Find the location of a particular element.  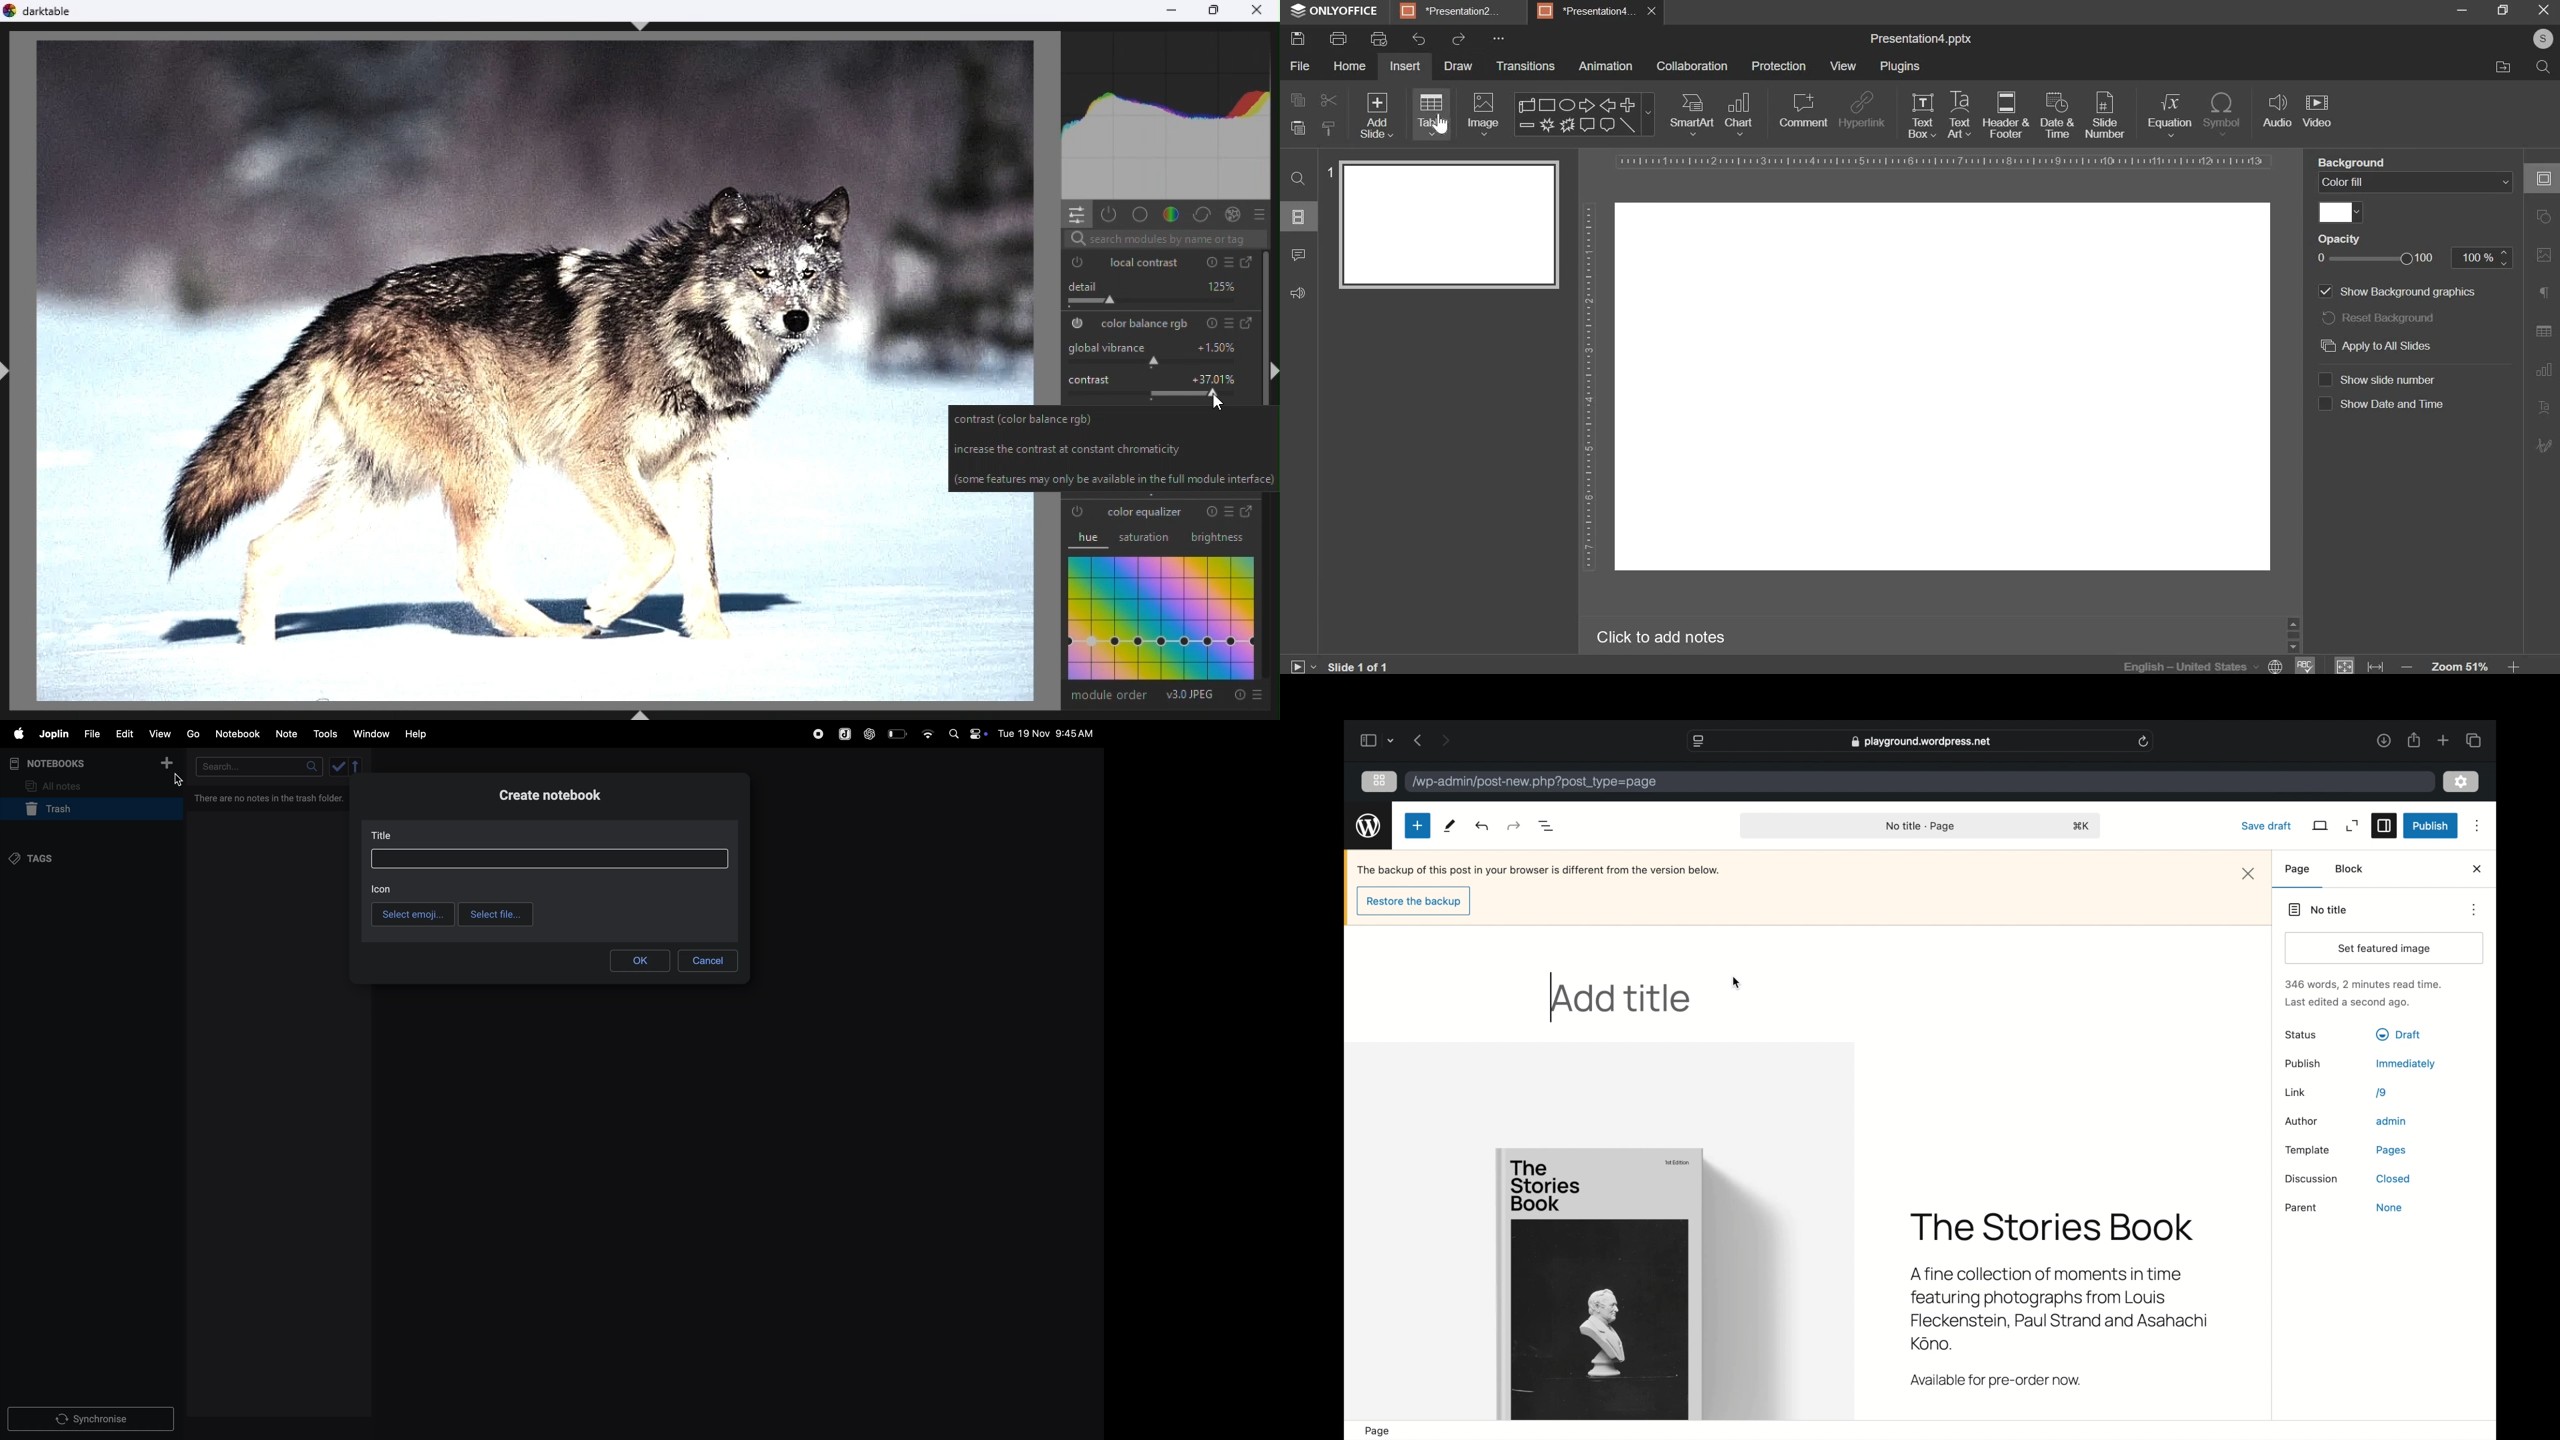

header & footer is located at coordinates (2006, 115).